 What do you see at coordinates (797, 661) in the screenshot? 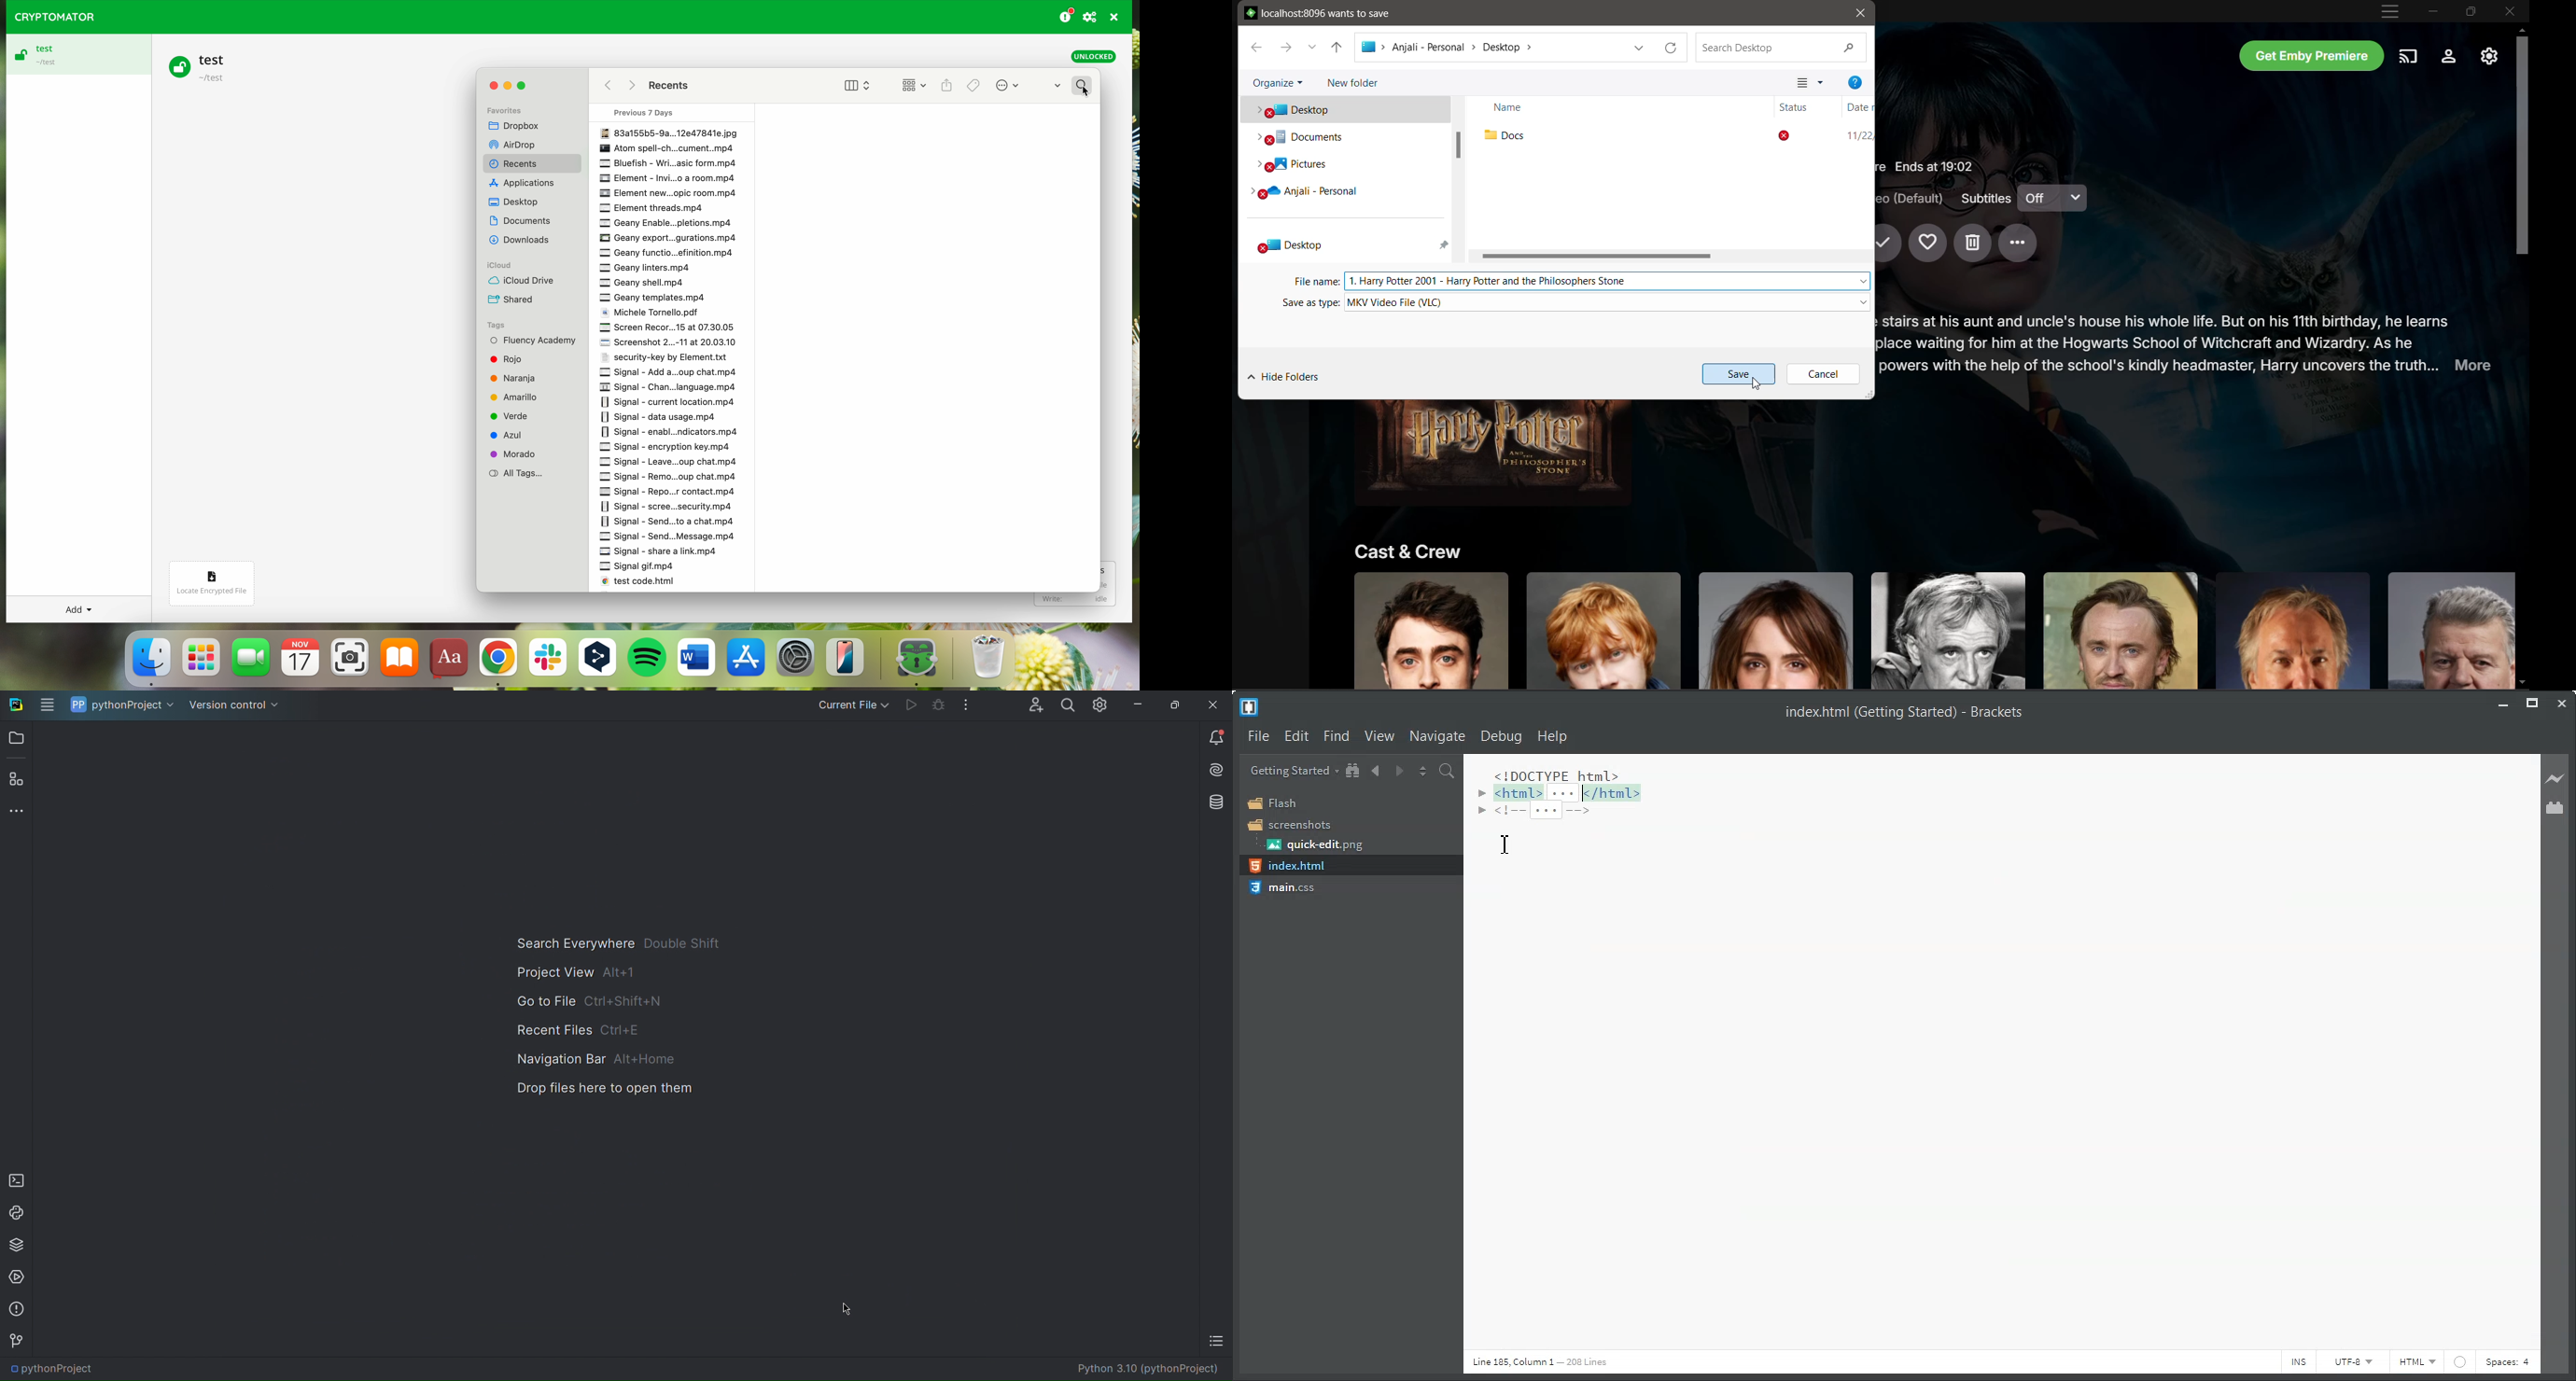
I see `settings` at bounding box center [797, 661].